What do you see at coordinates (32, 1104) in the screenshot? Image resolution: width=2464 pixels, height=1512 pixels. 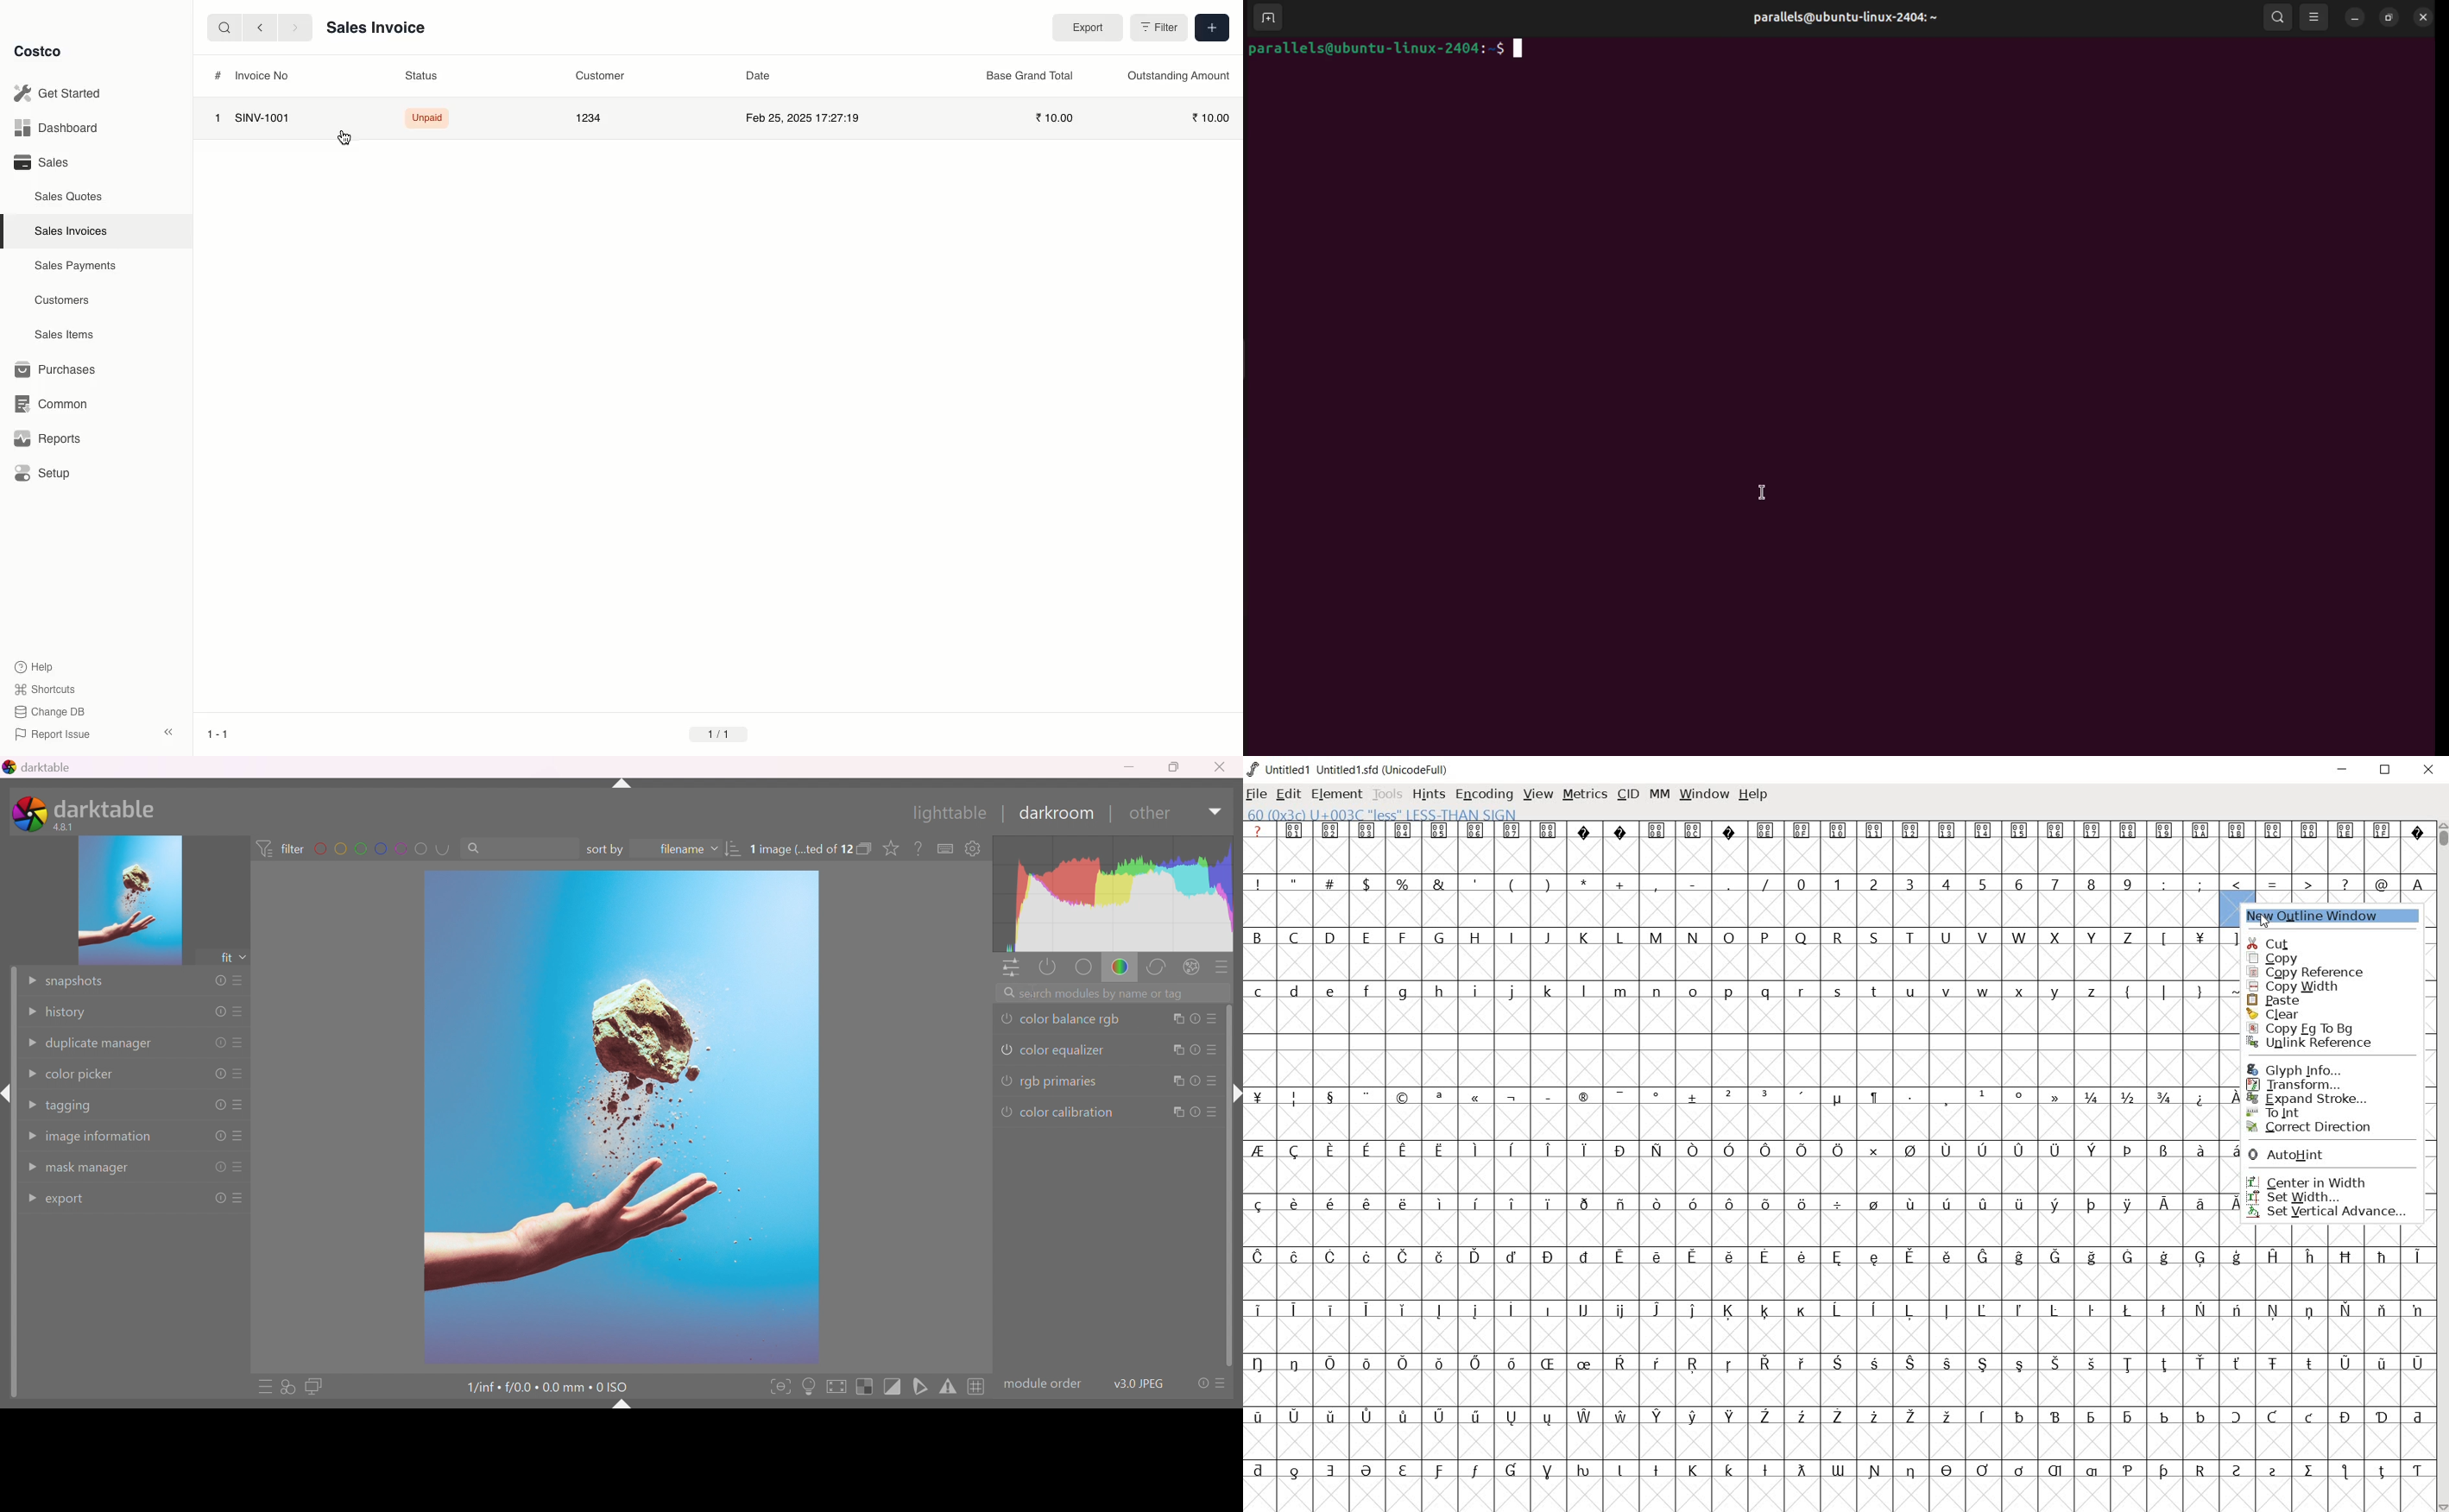 I see `Drop Down` at bounding box center [32, 1104].